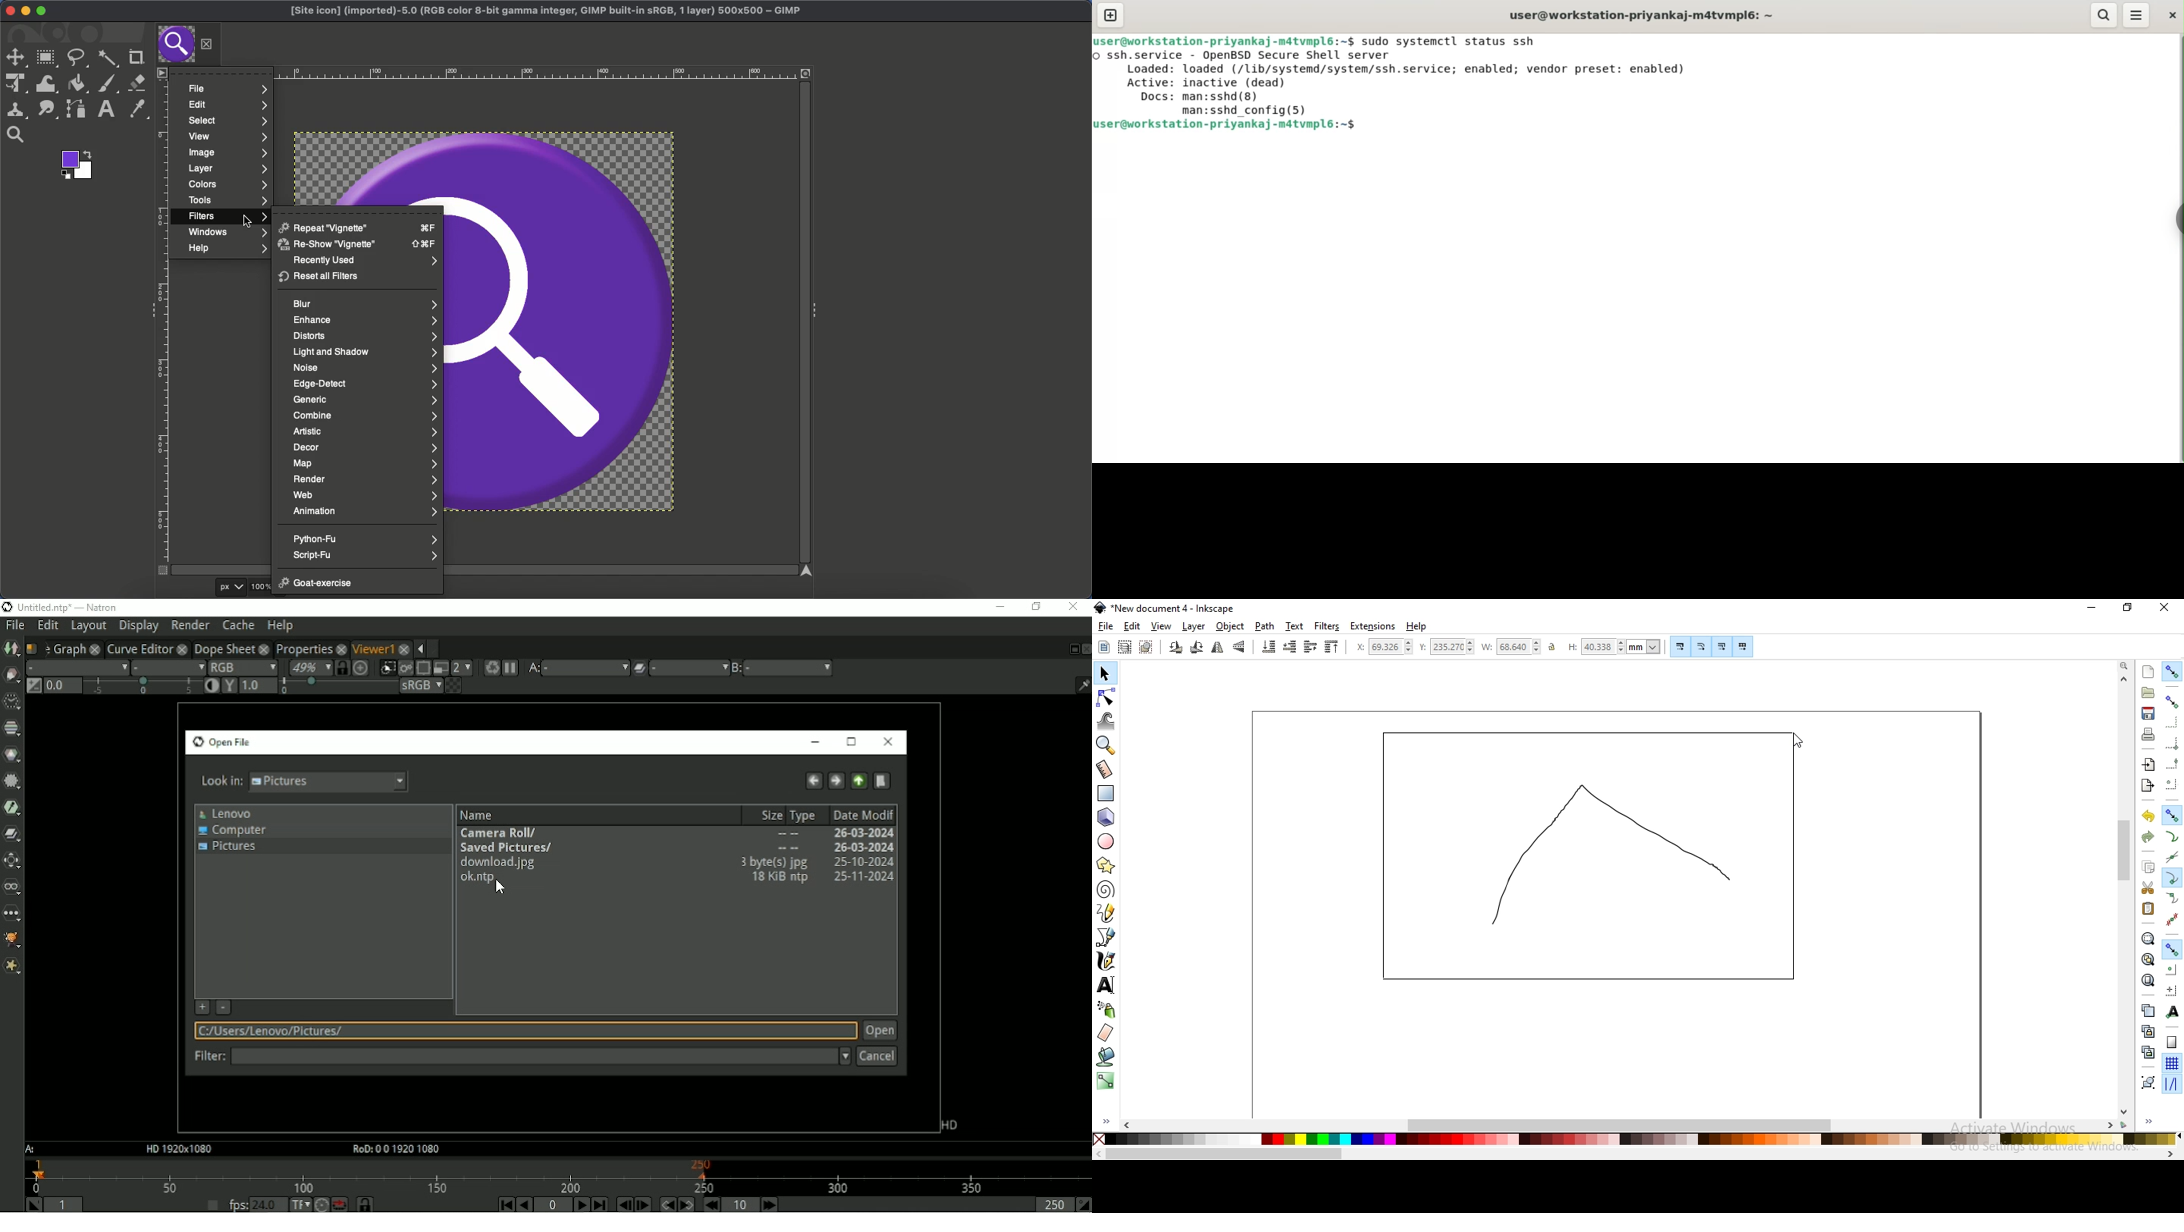  What do you see at coordinates (2147, 980) in the screenshot?
I see `zoom to fit page` at bounding box center [2147, 980].